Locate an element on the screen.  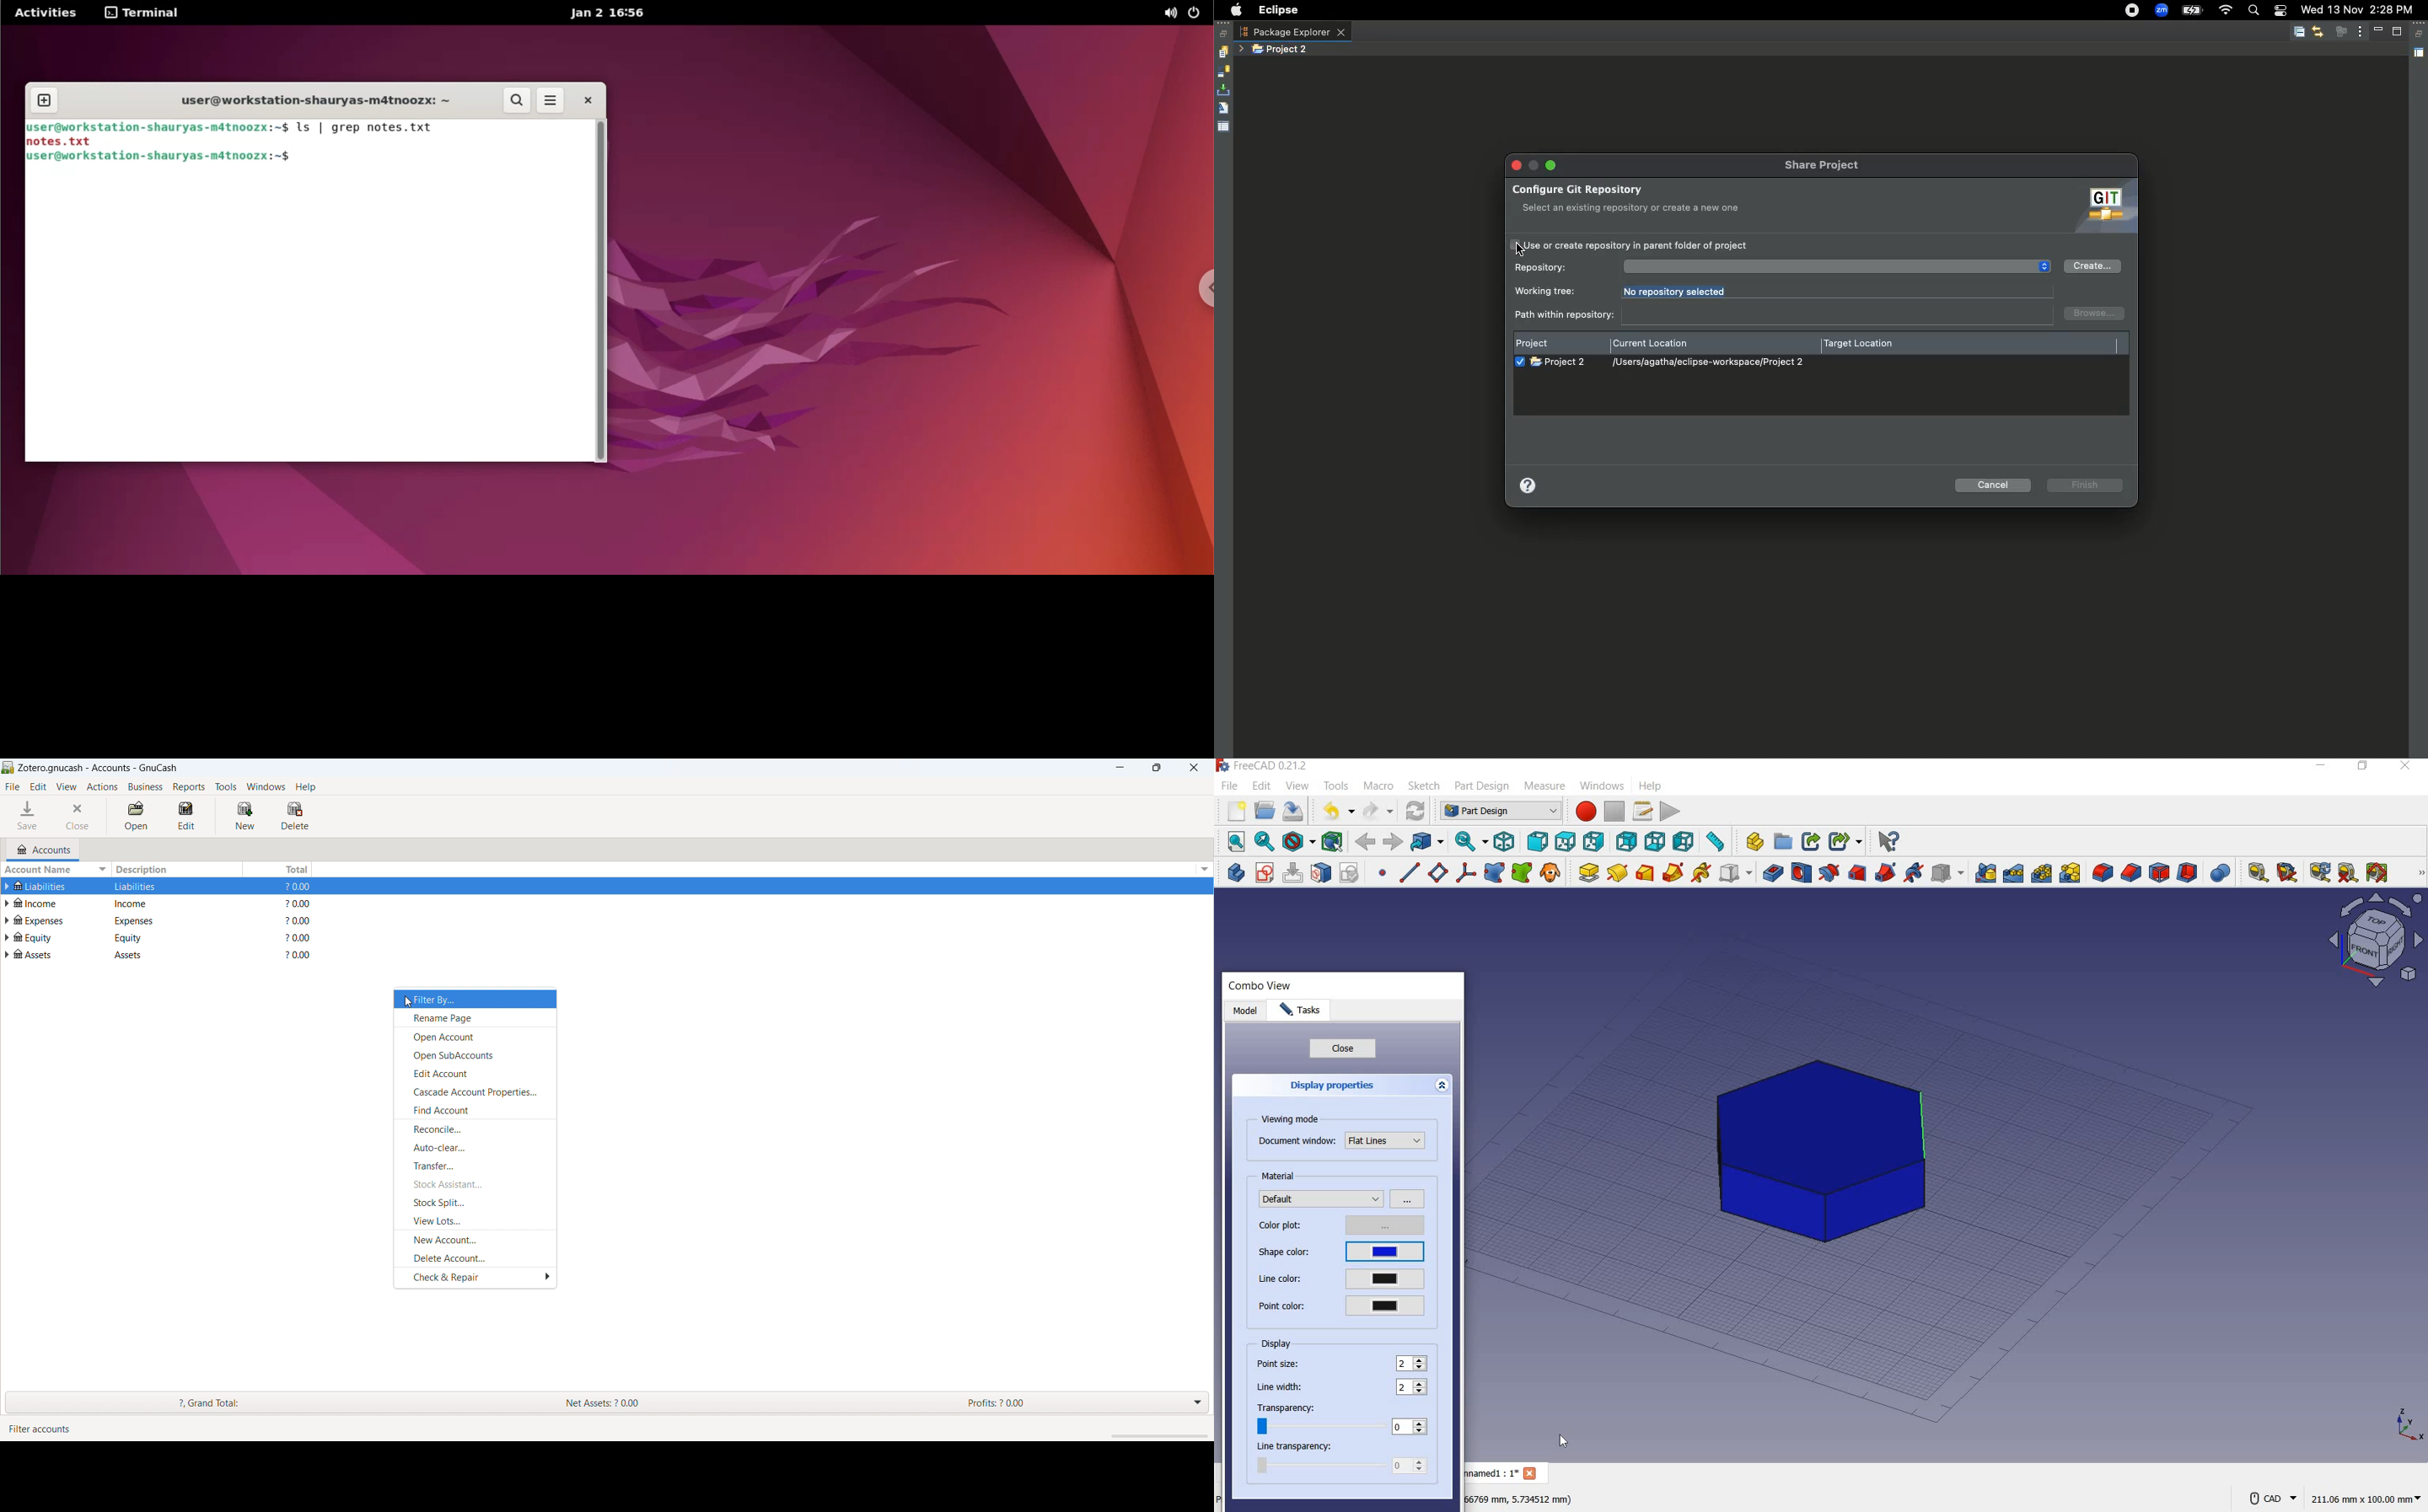
tasks is located at coordinates (1308, 1013).